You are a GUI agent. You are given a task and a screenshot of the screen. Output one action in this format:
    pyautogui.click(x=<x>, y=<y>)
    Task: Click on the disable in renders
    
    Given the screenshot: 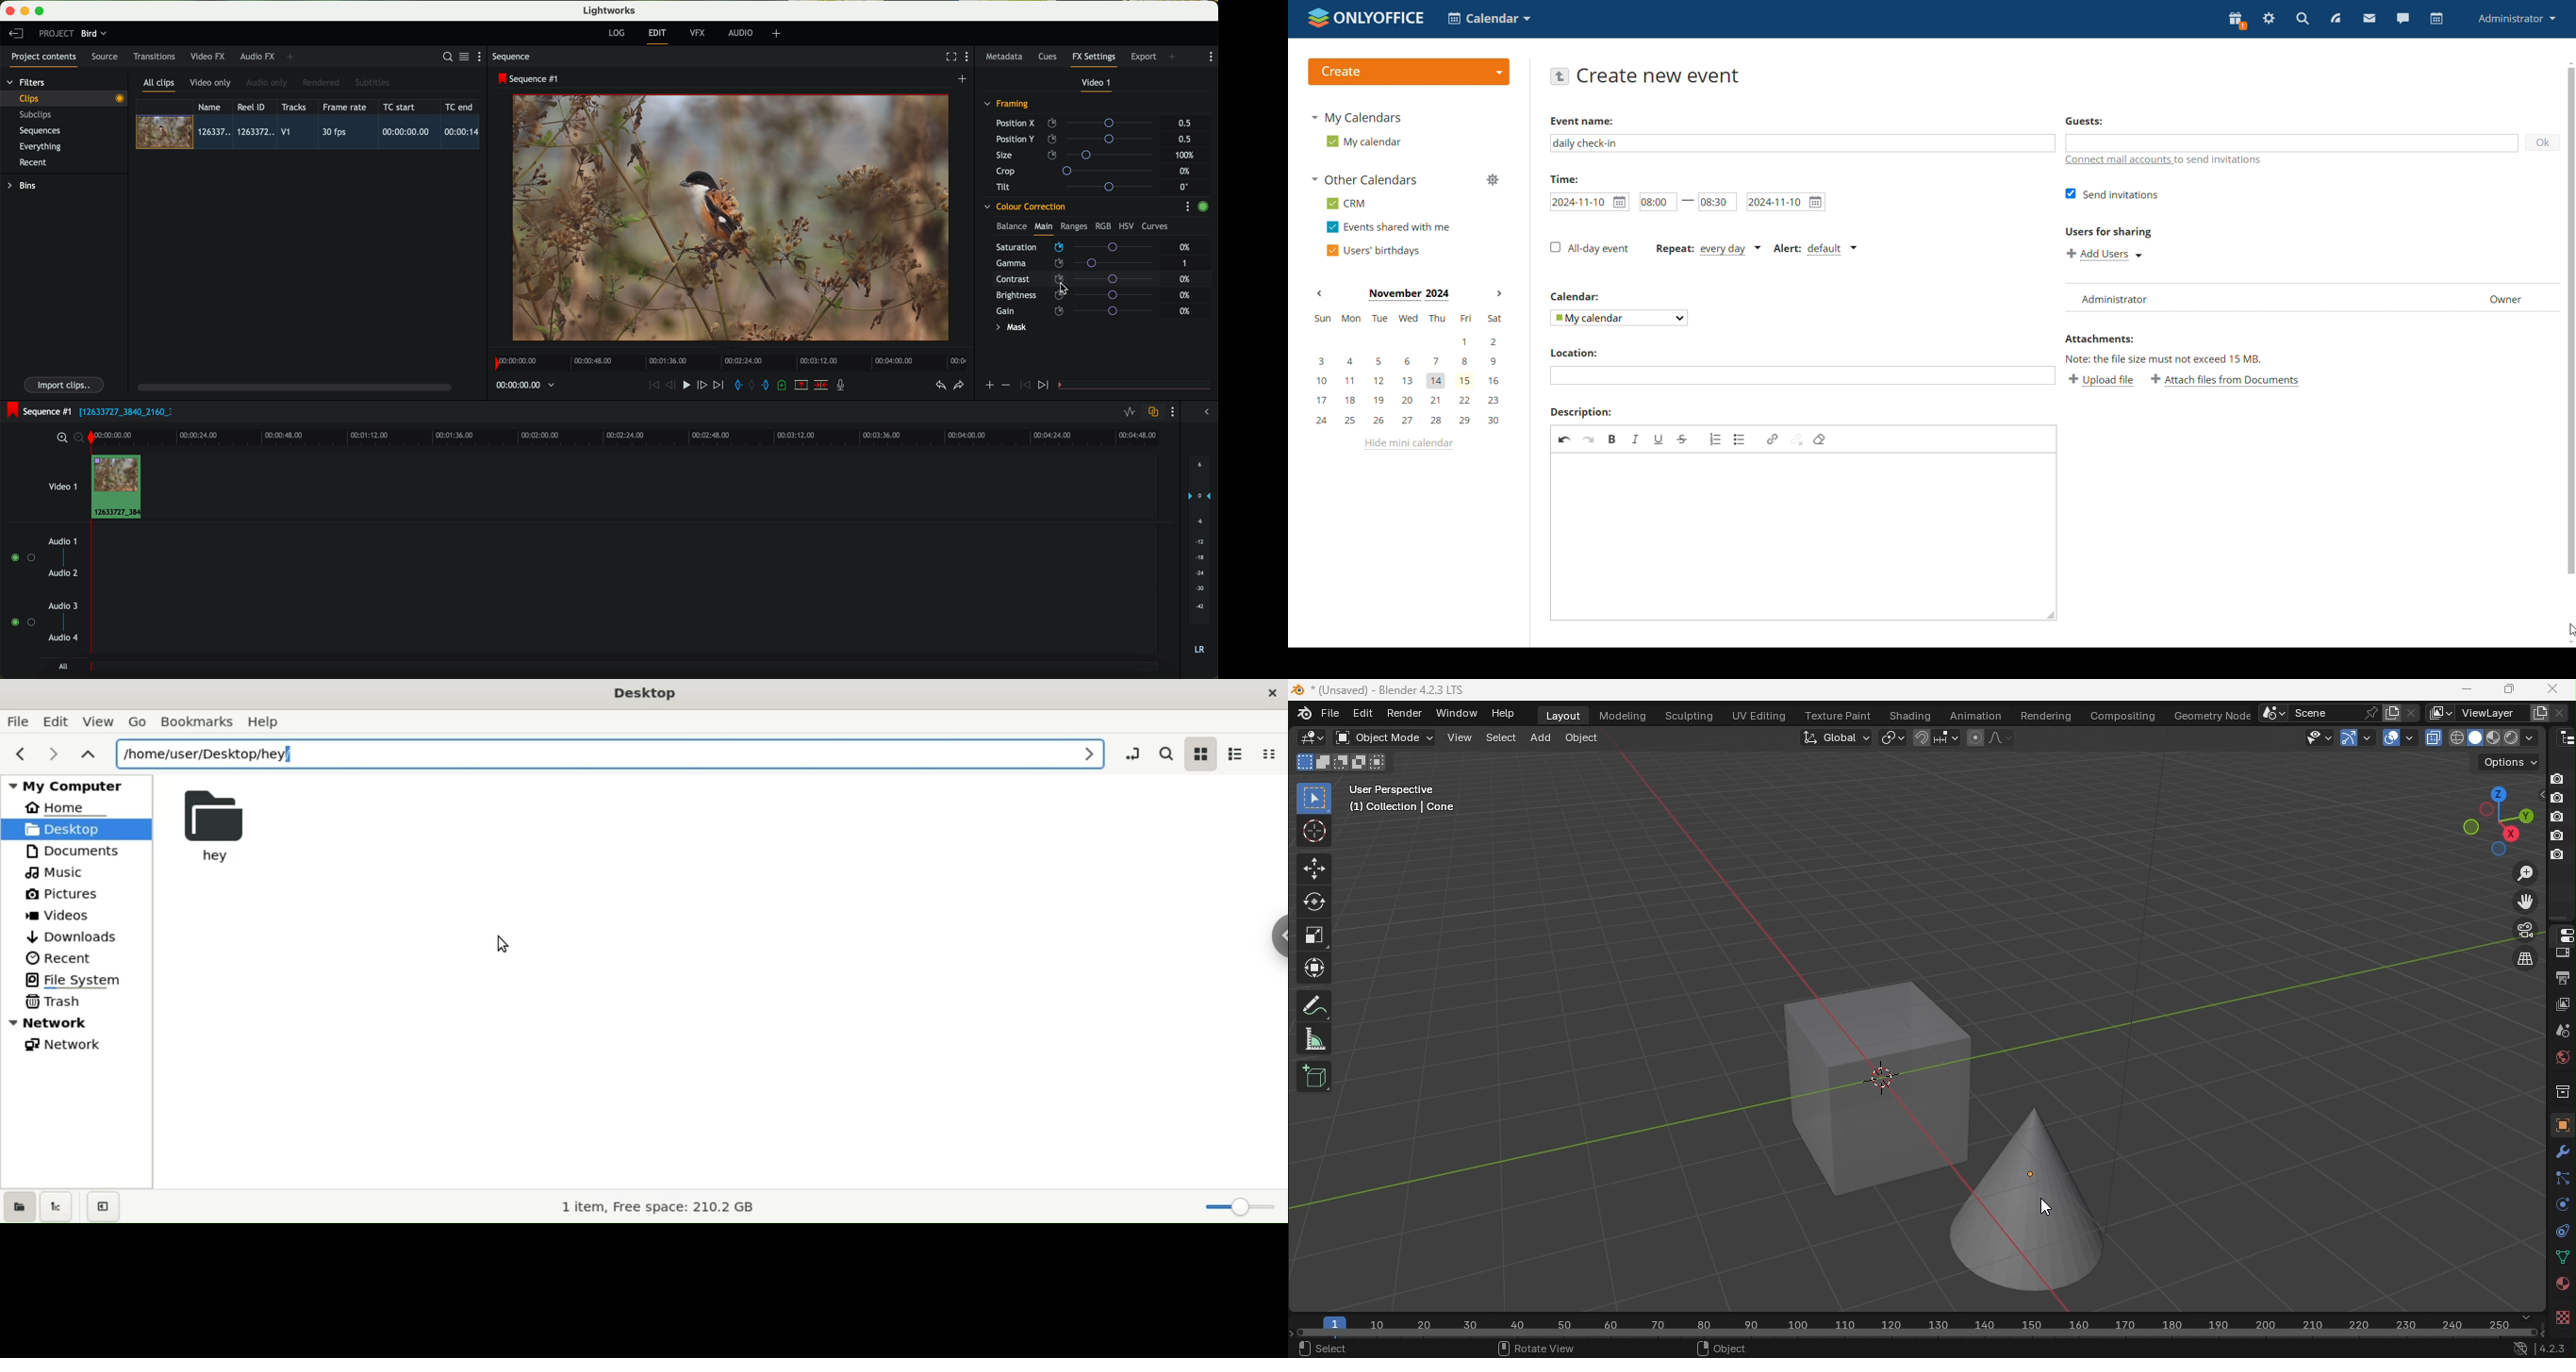 What is the action you would take?
    pyautogui.click(x=2557, y=817)
    